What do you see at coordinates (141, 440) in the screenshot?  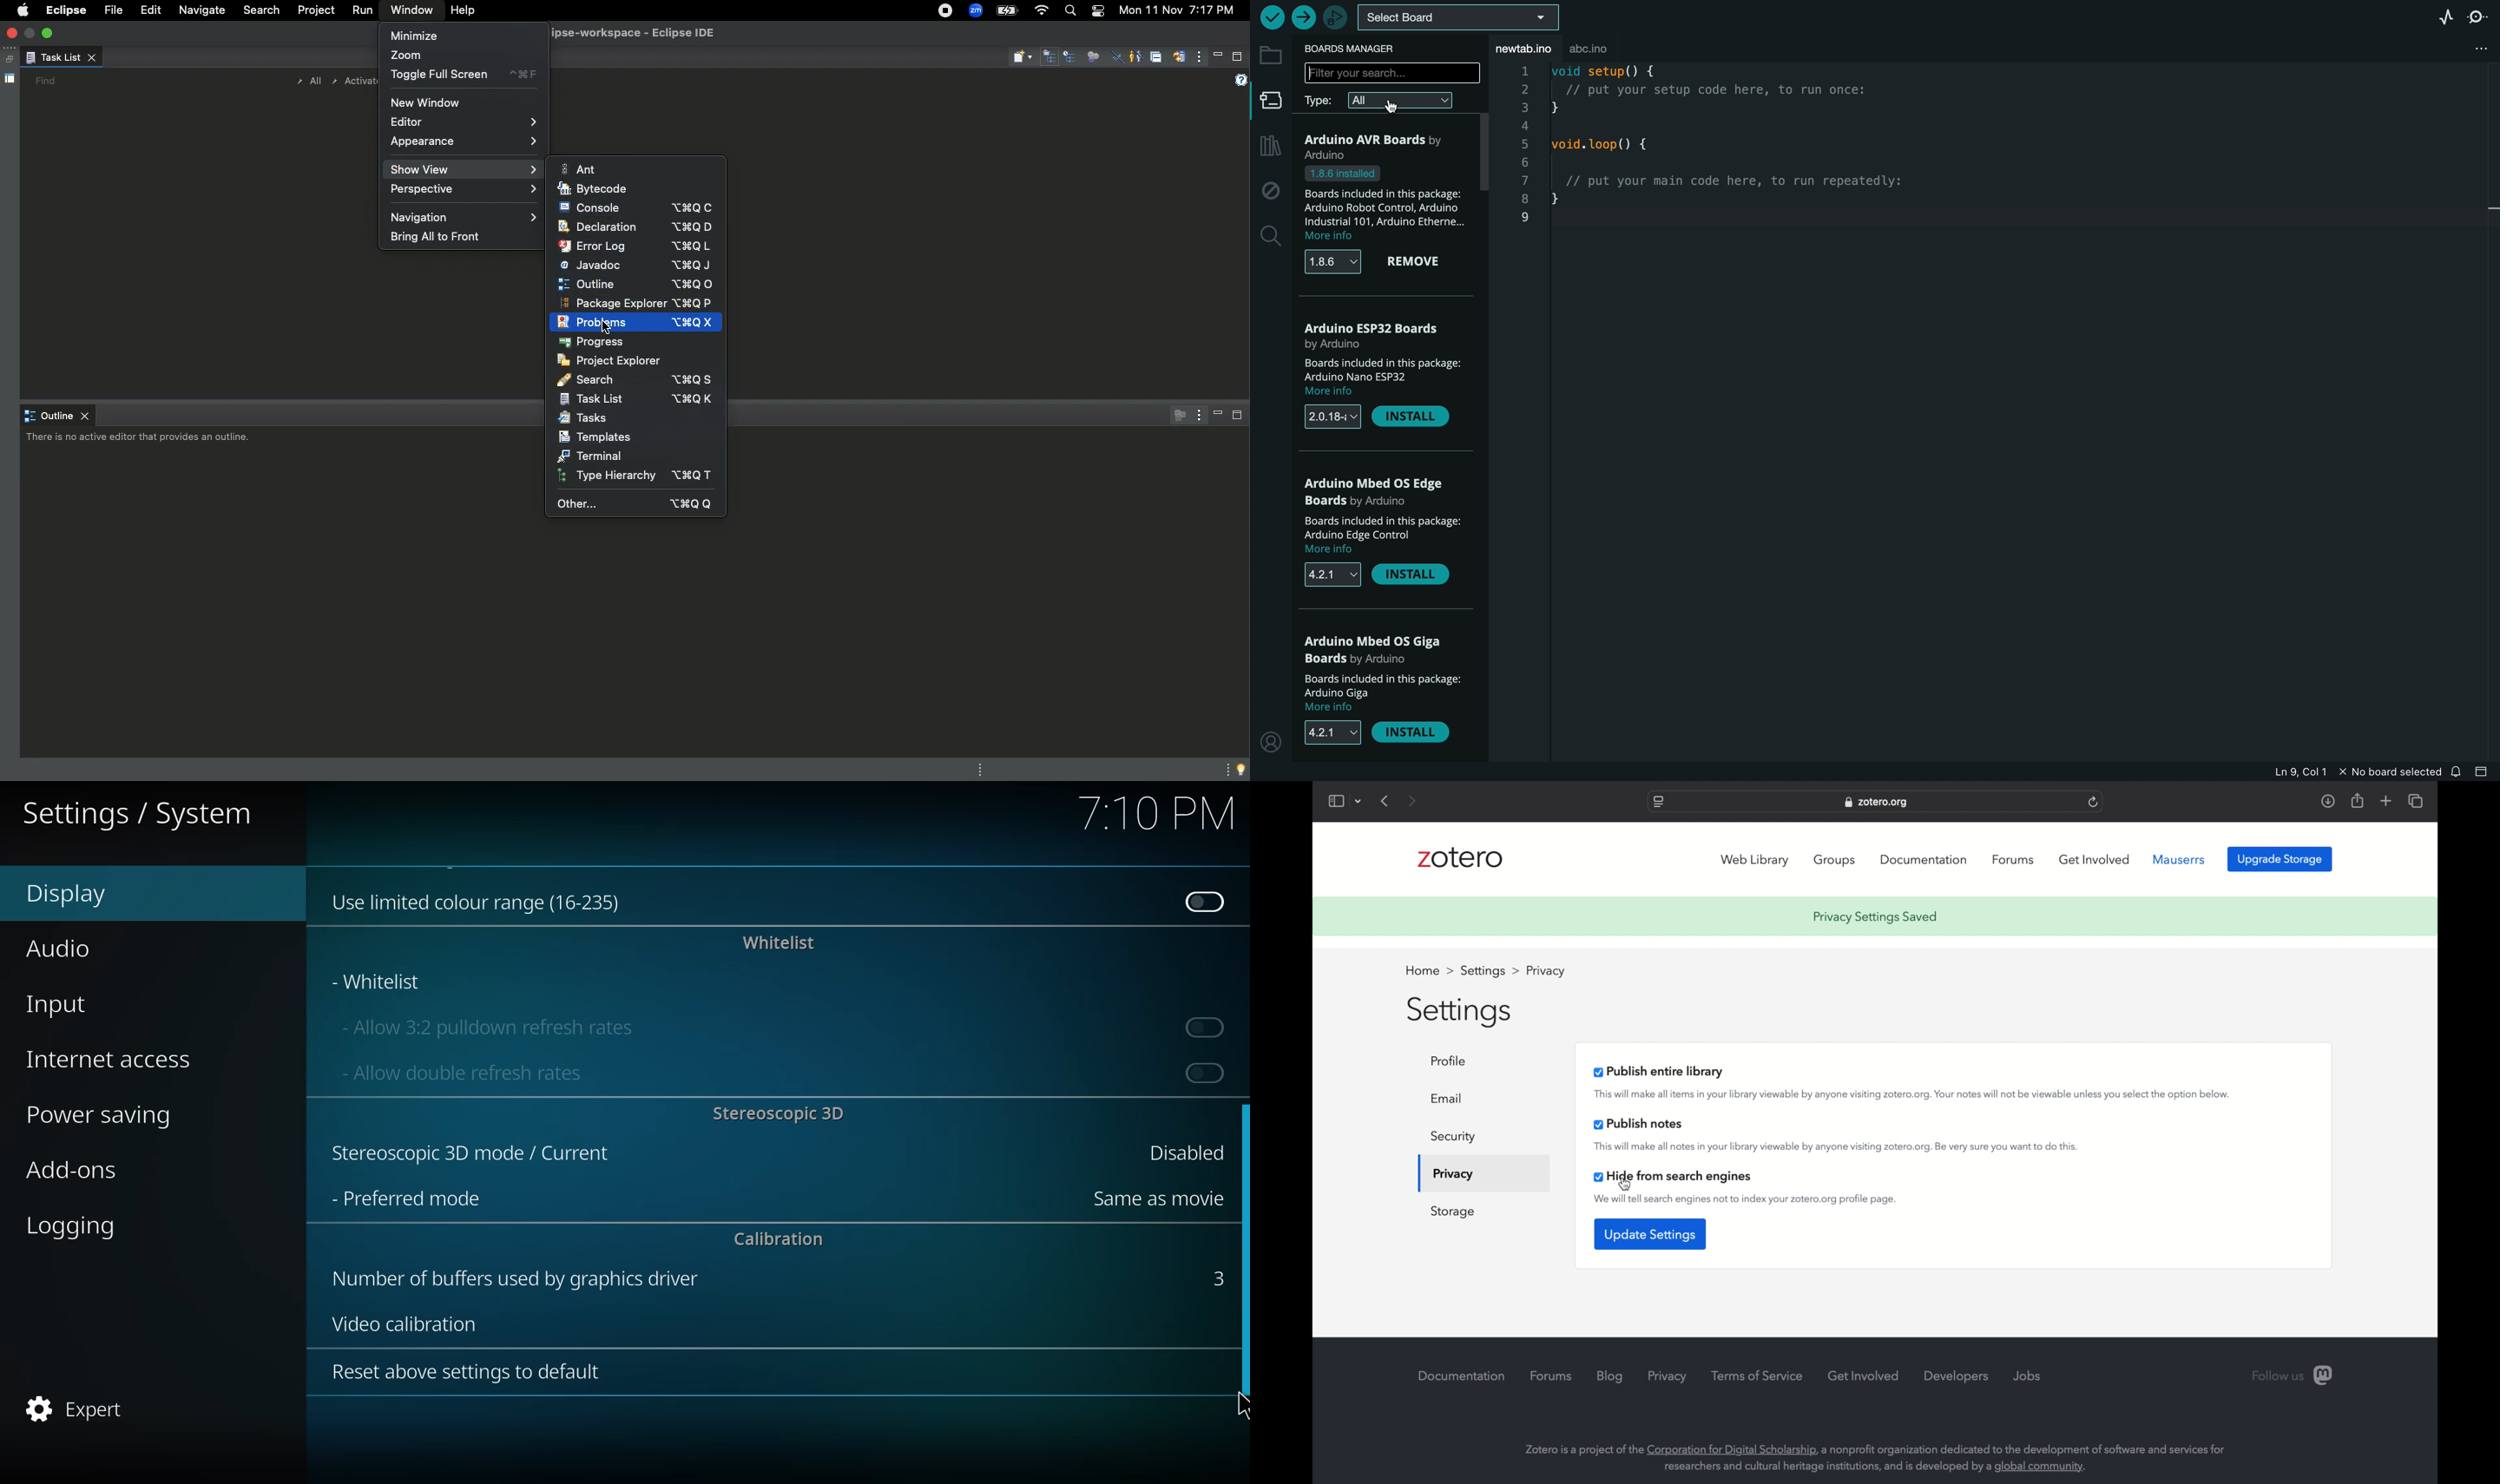 I see `There is no active editor` at bounding box center [141, 440].